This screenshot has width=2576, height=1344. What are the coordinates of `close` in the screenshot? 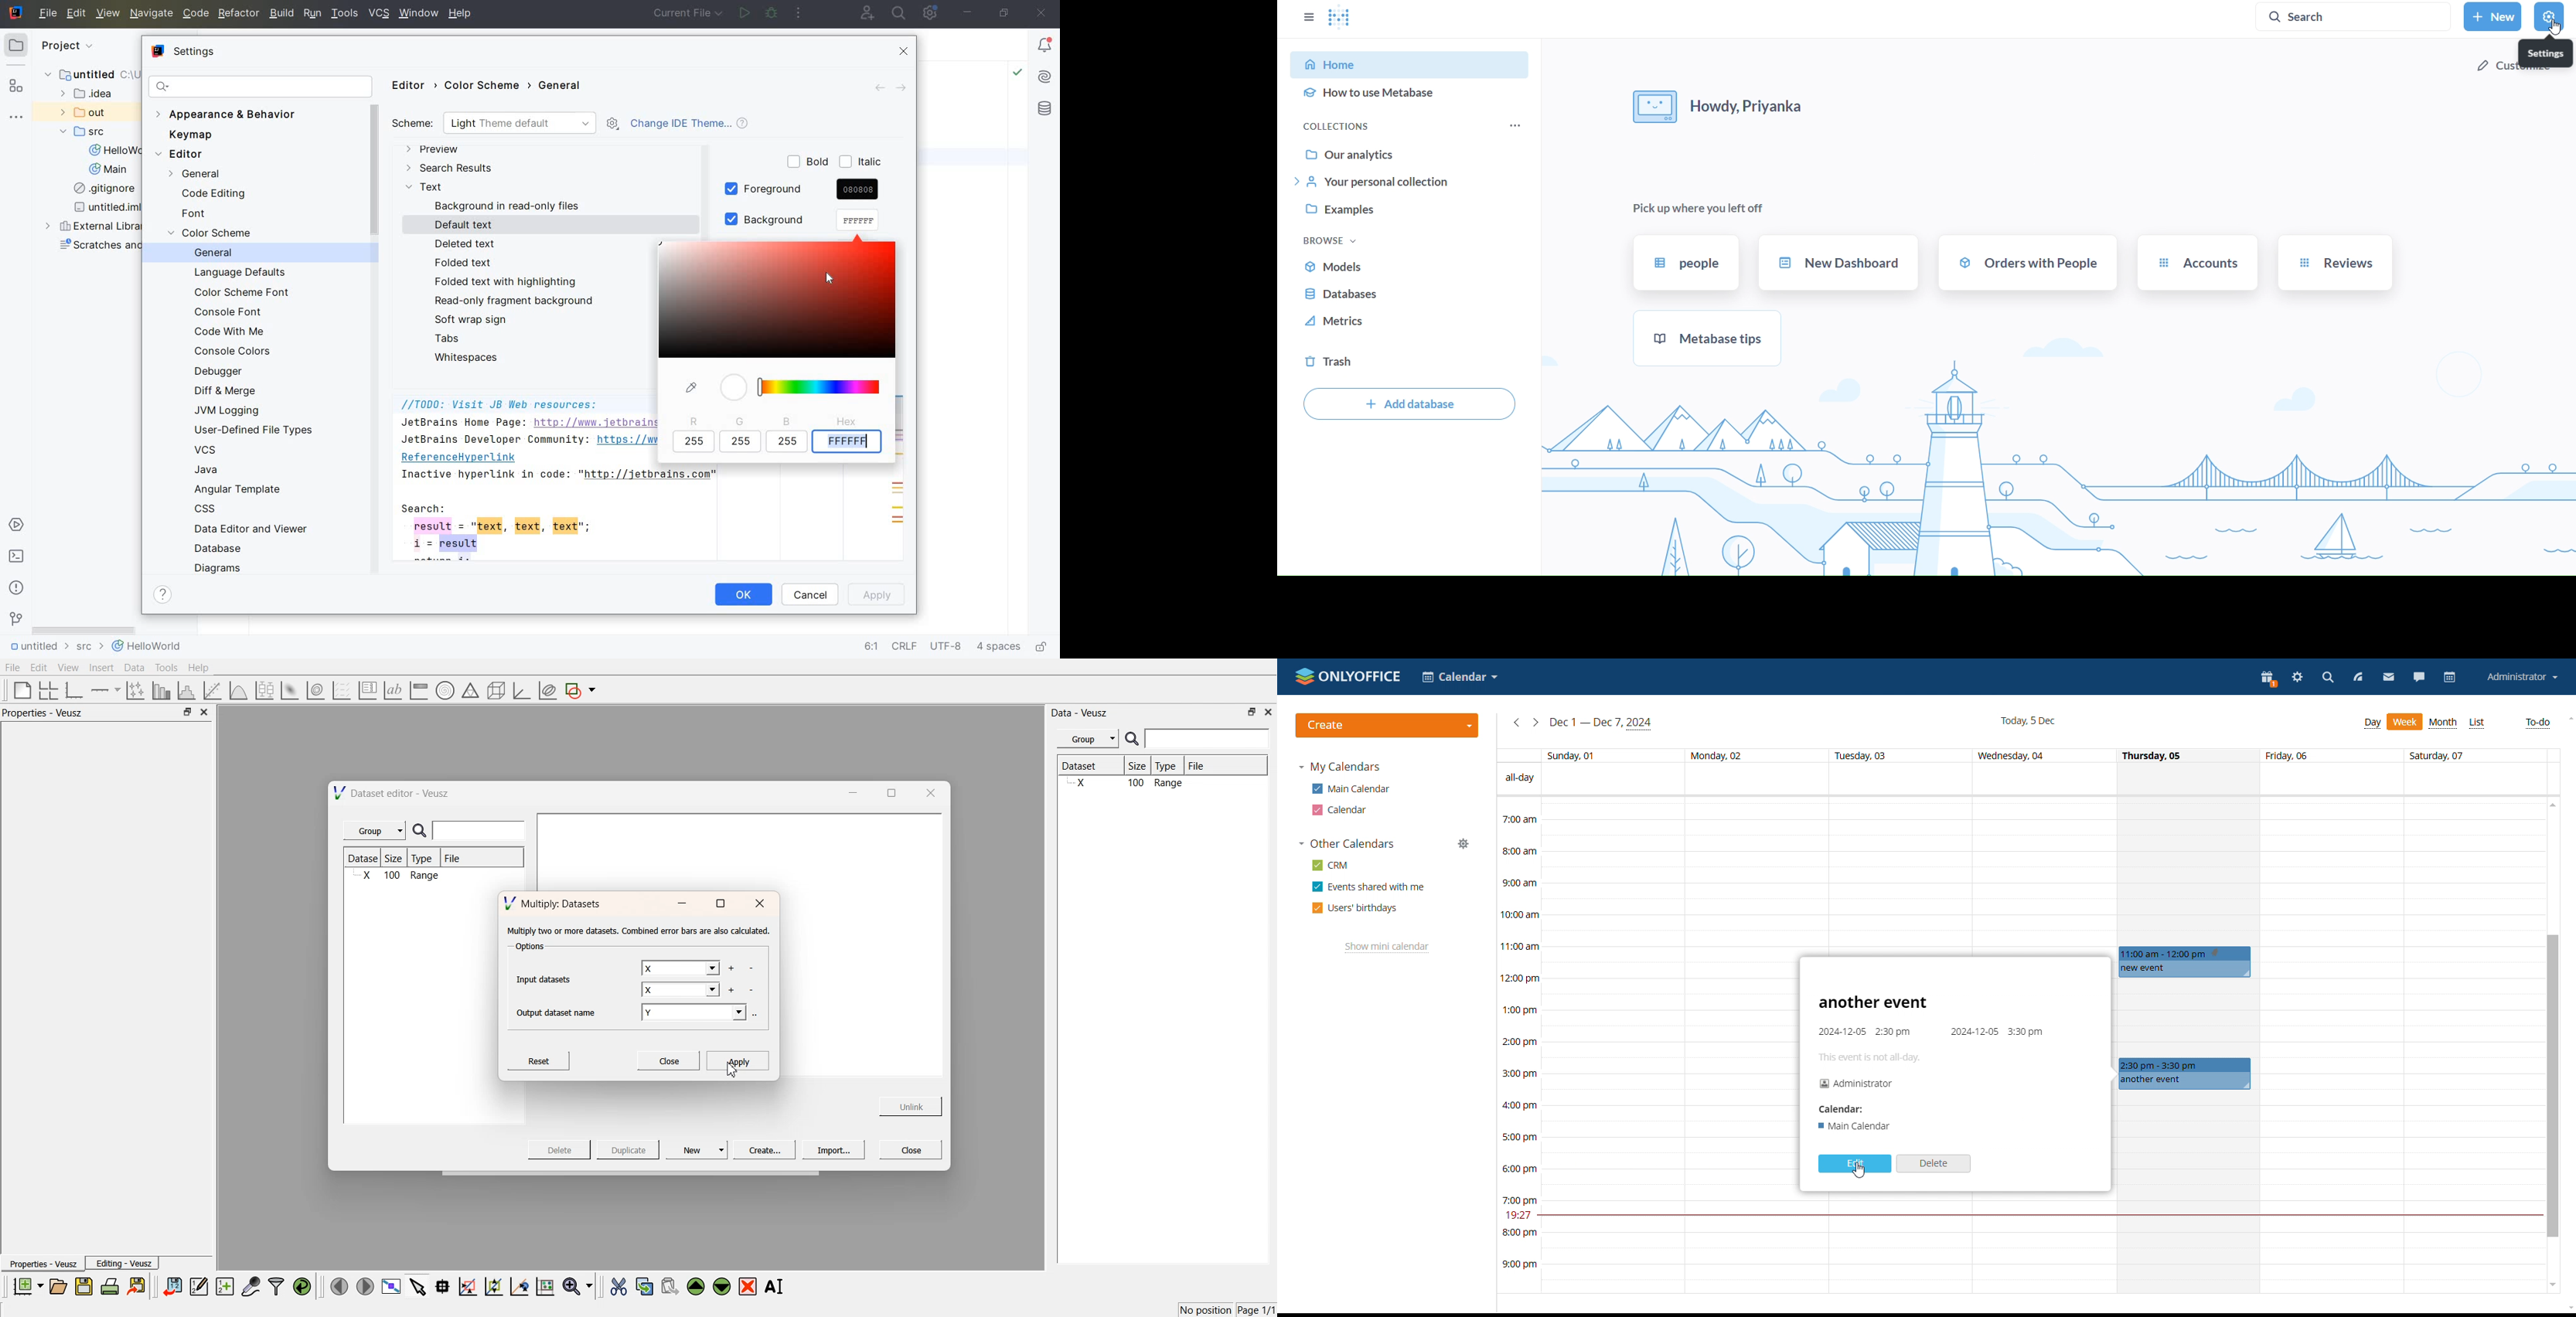 It's located at (929, 792).